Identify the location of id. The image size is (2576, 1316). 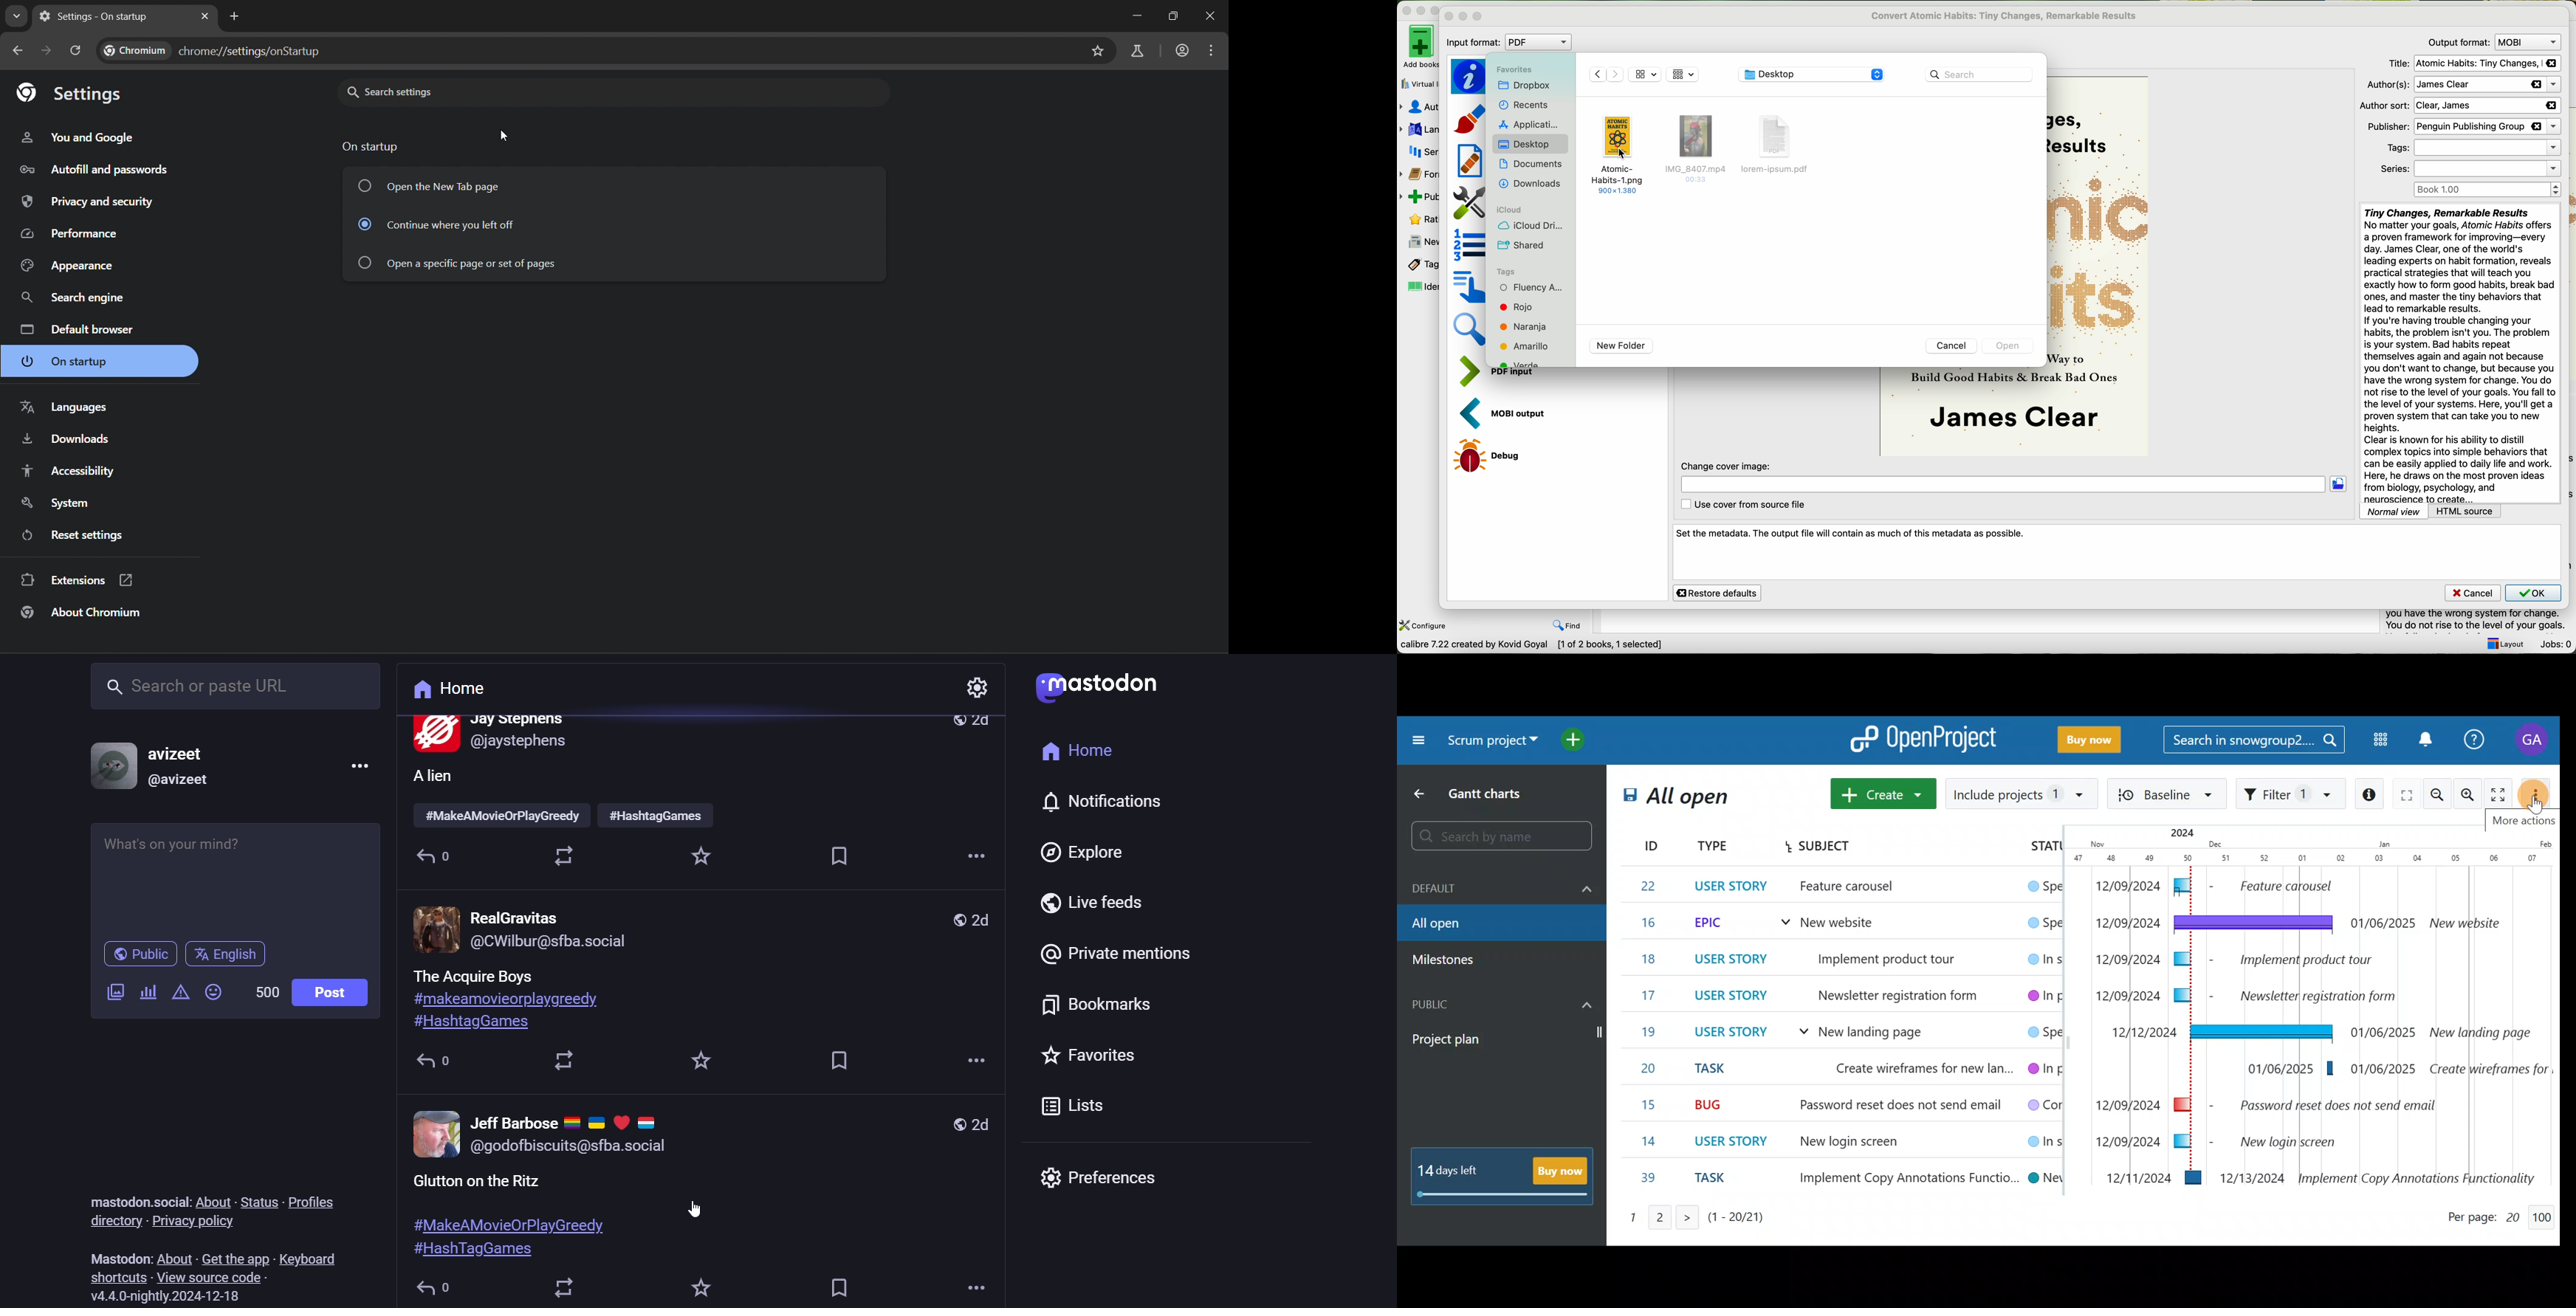
(185, 780).